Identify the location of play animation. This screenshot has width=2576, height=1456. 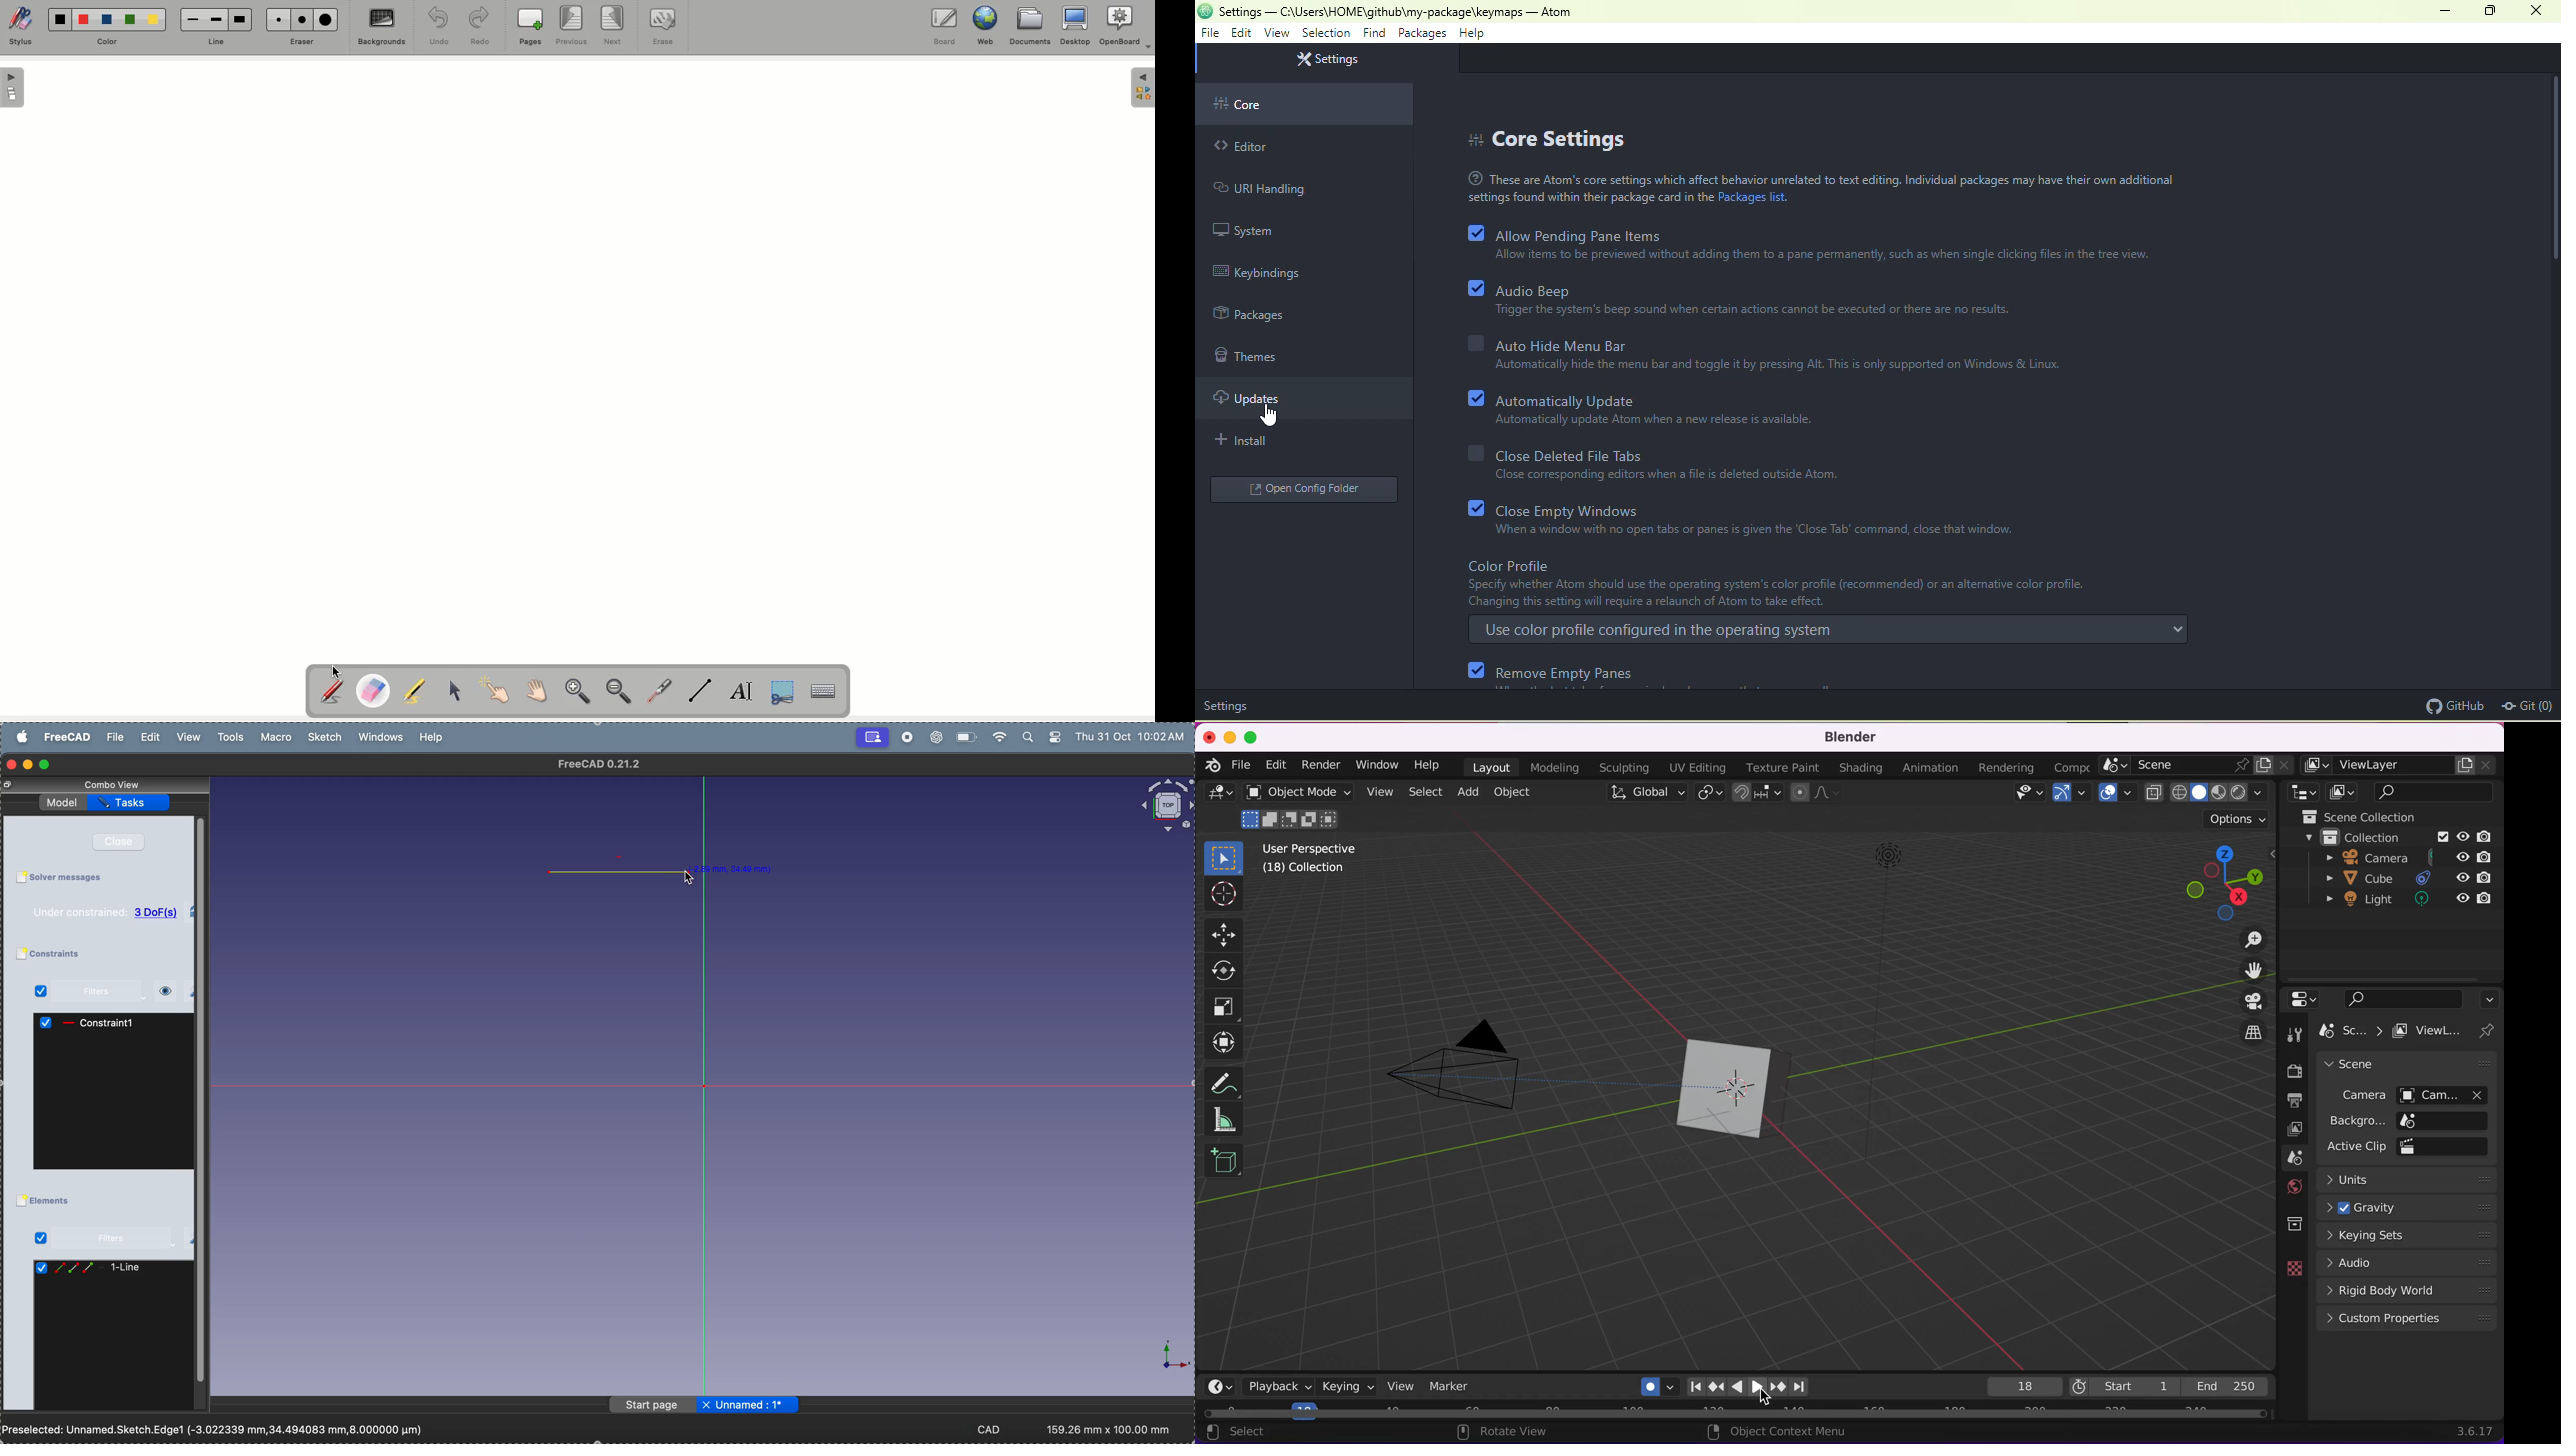
(1735, 1388).